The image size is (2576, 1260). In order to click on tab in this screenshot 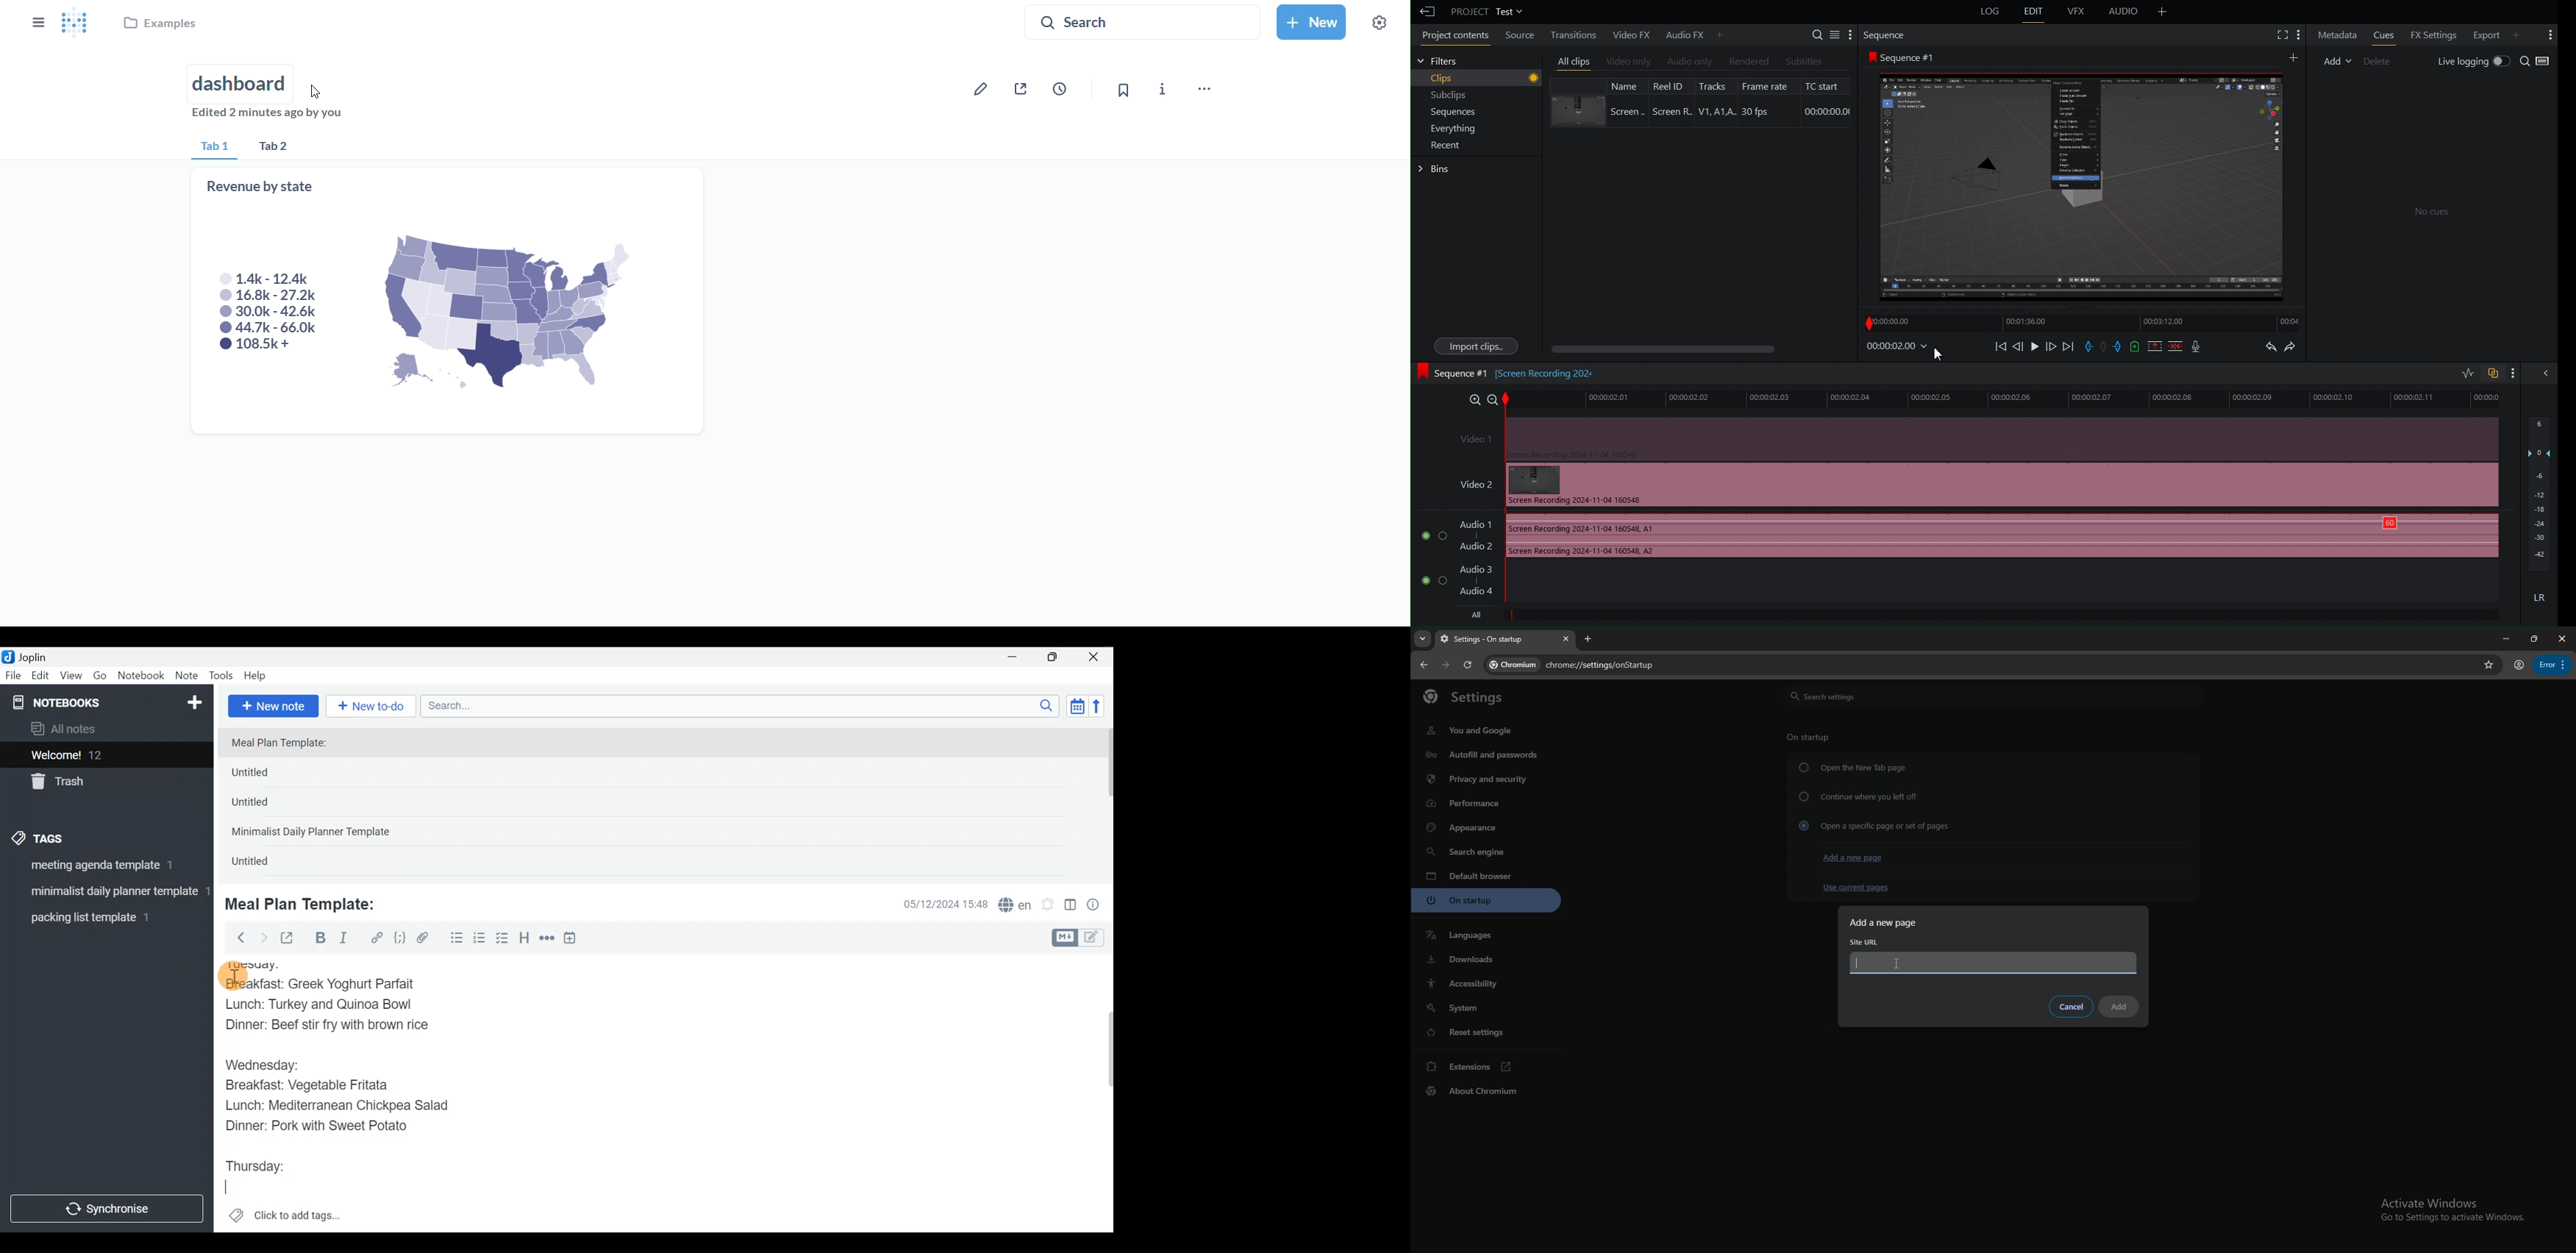, I will do `click(1494, 640)`.